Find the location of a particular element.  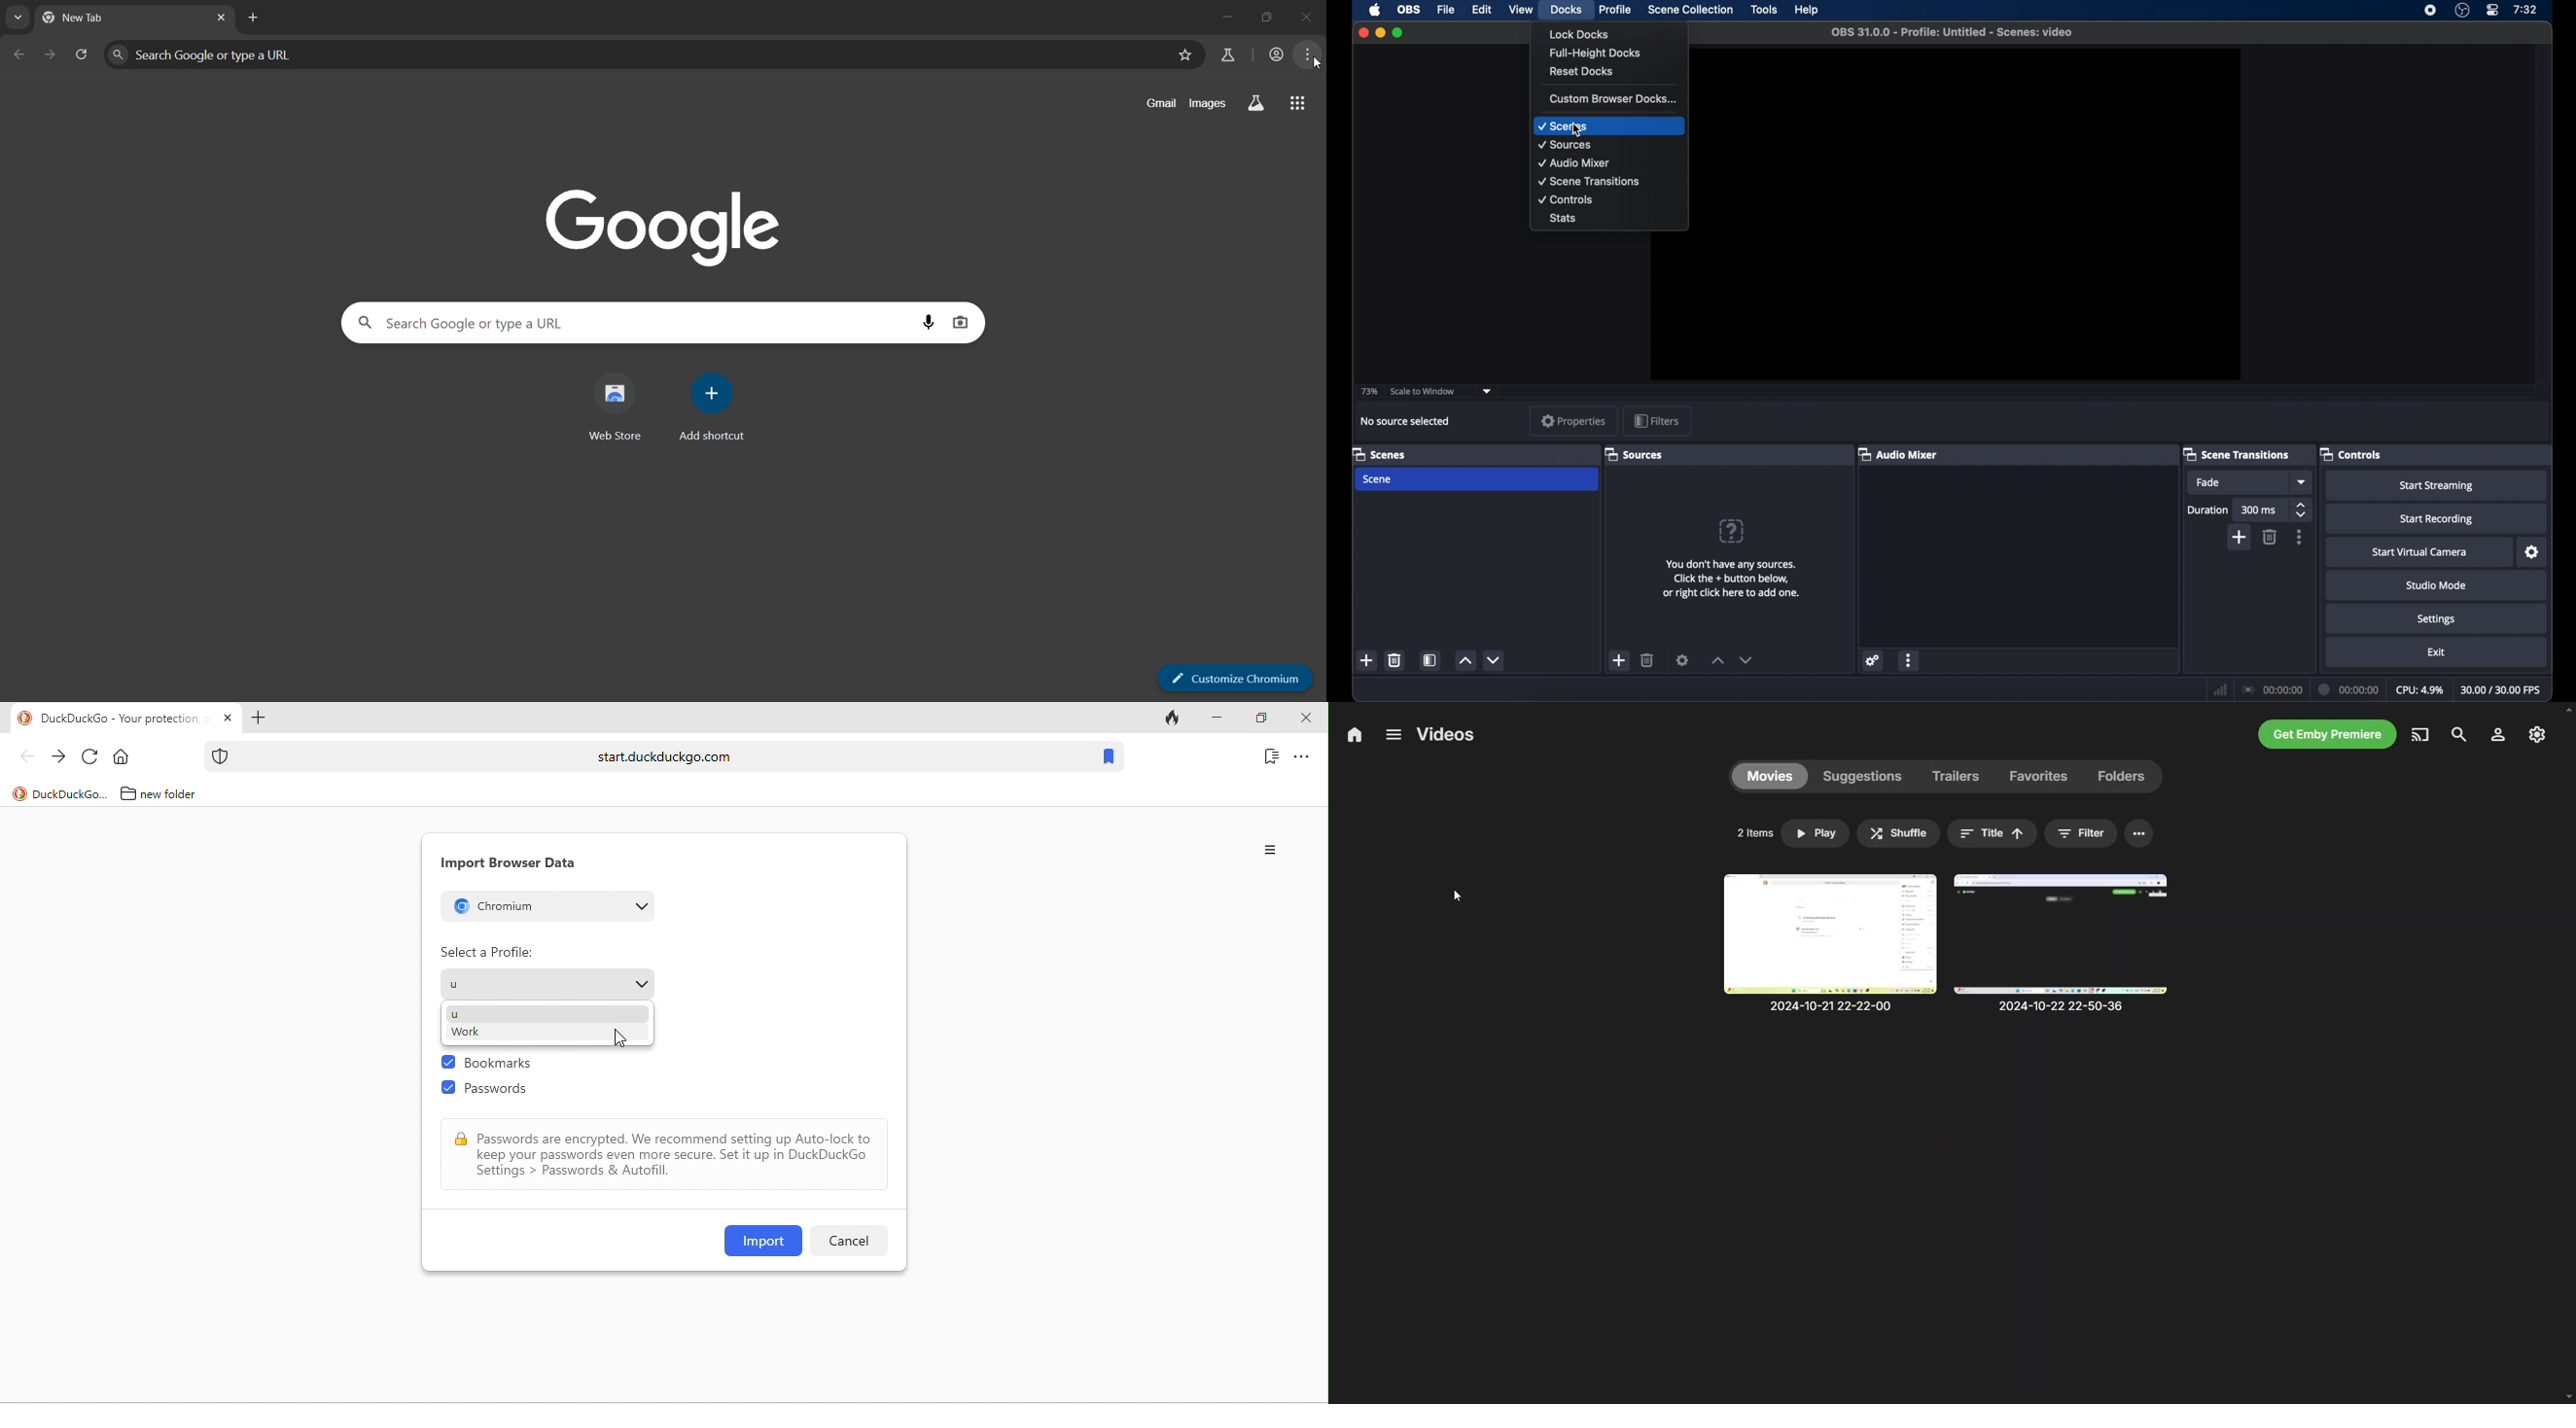

delete is located at coordinates (1648, 660).